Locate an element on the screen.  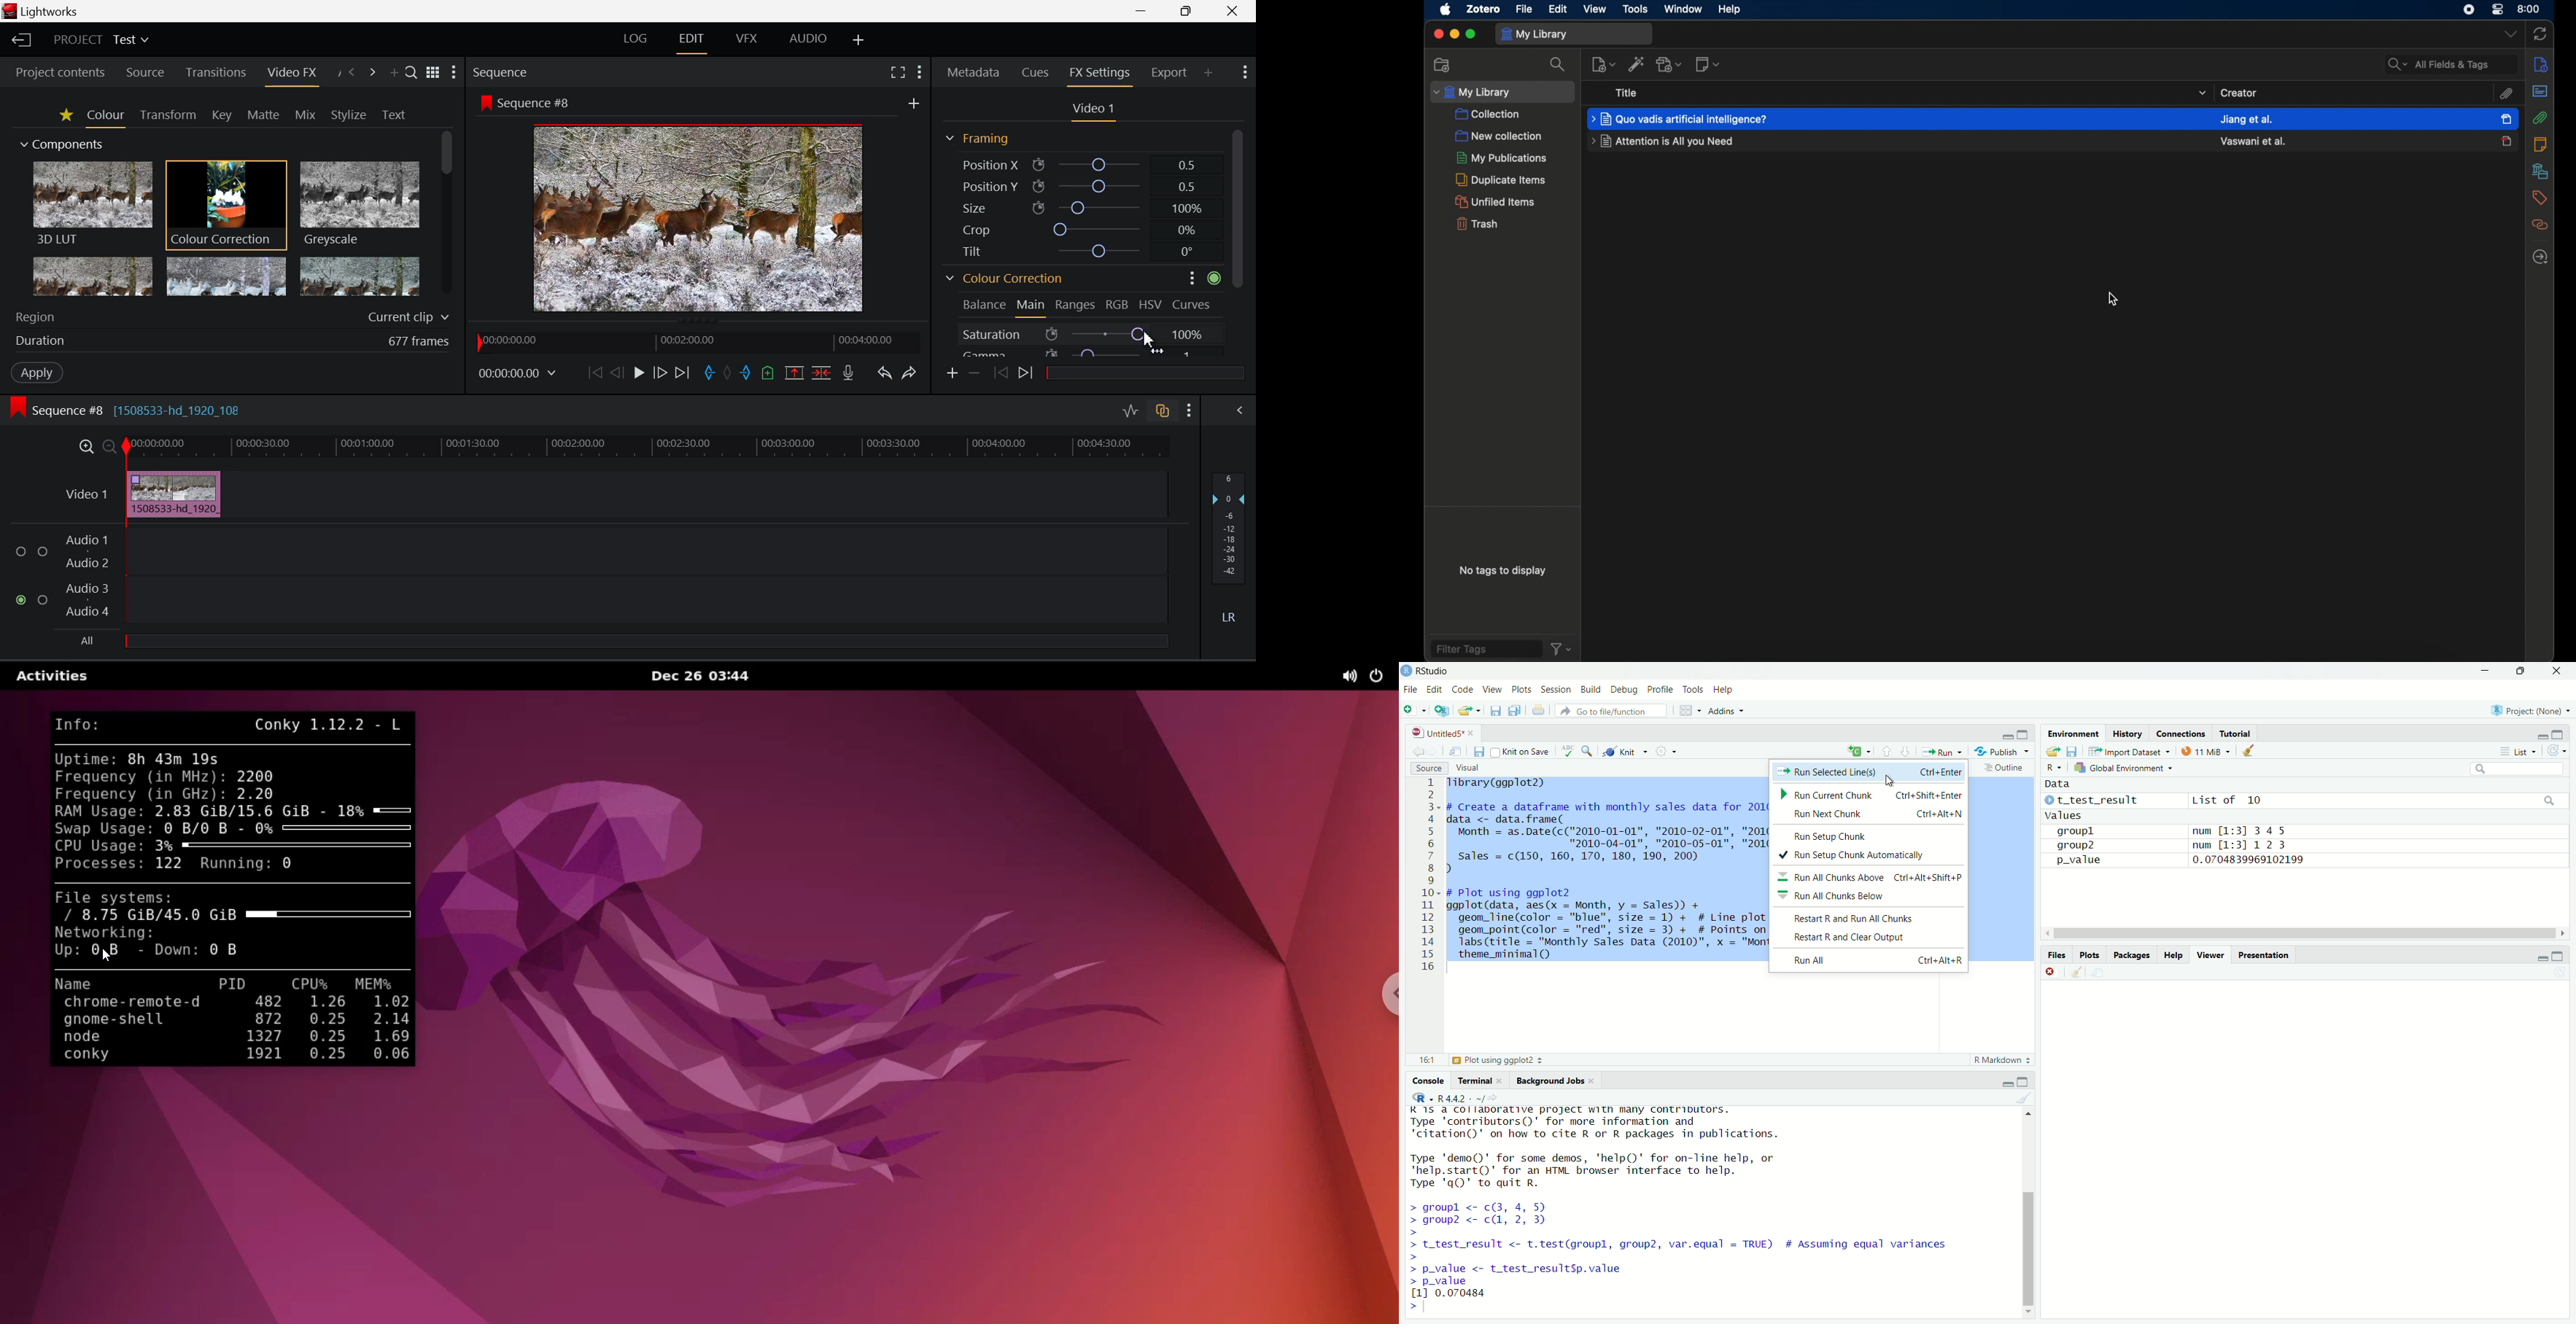
Text is located at coordinates (394, 114).